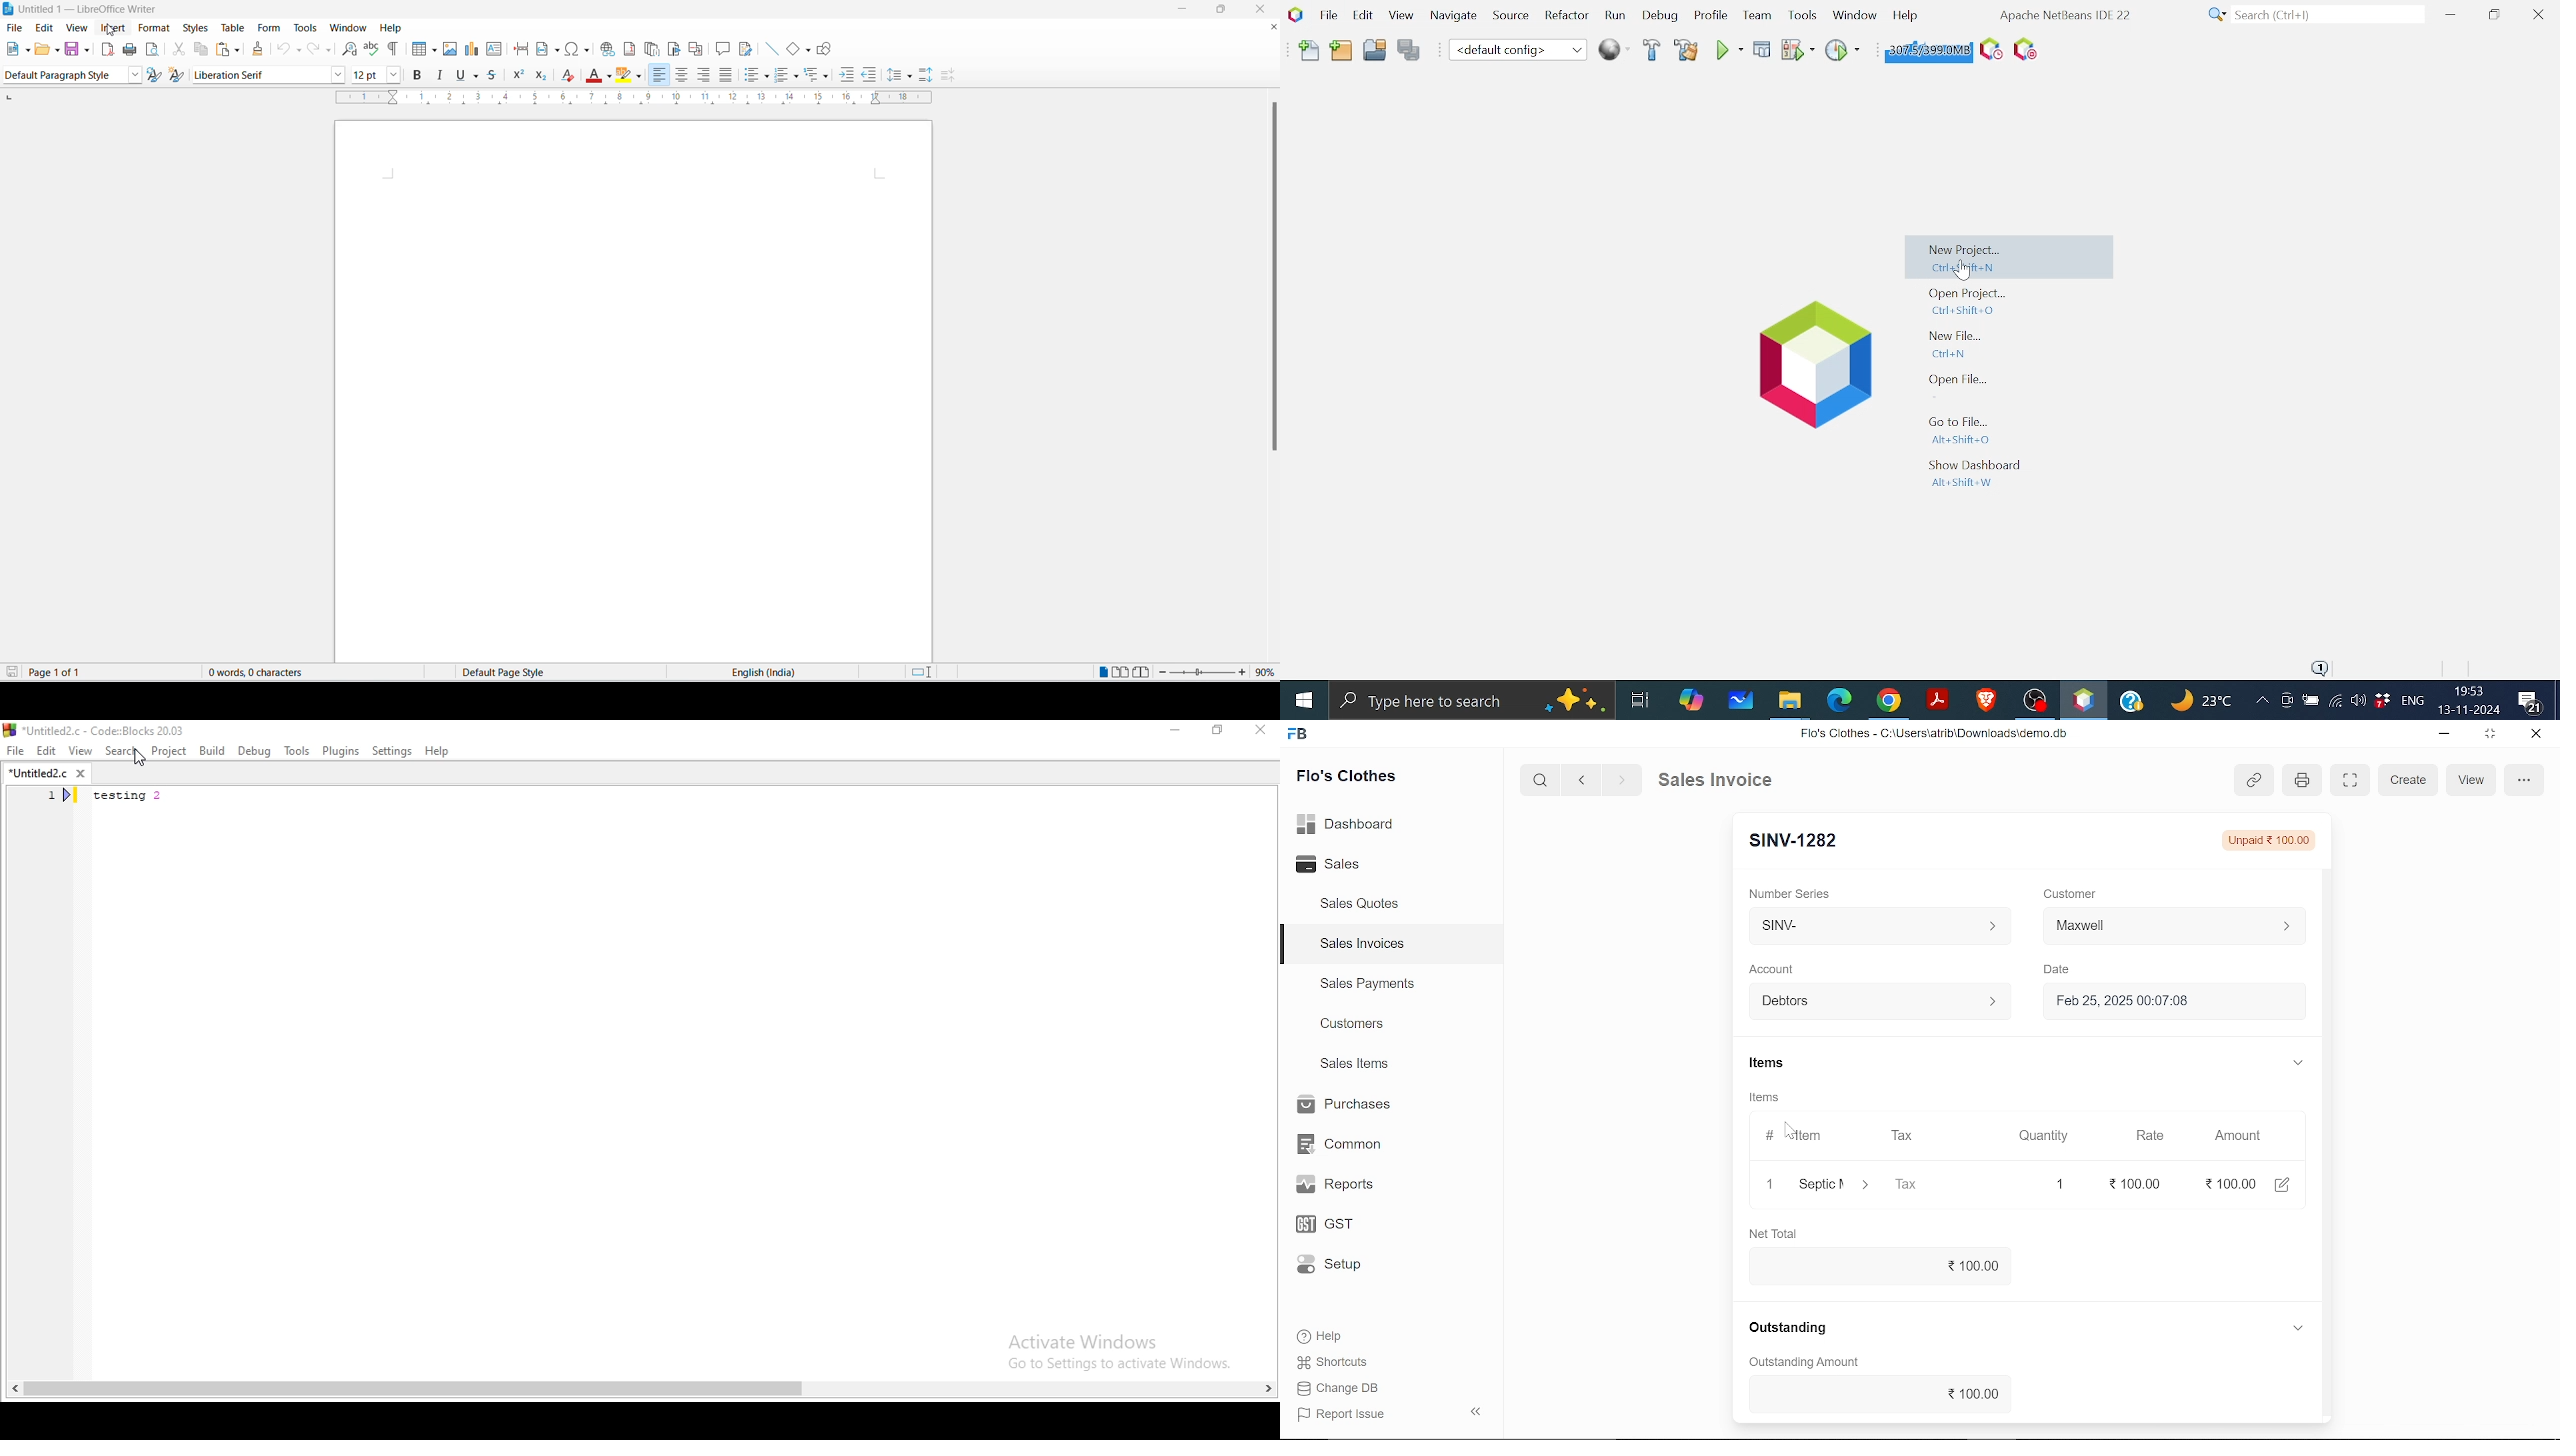  I want to click on 100, so click(2228, 1184).